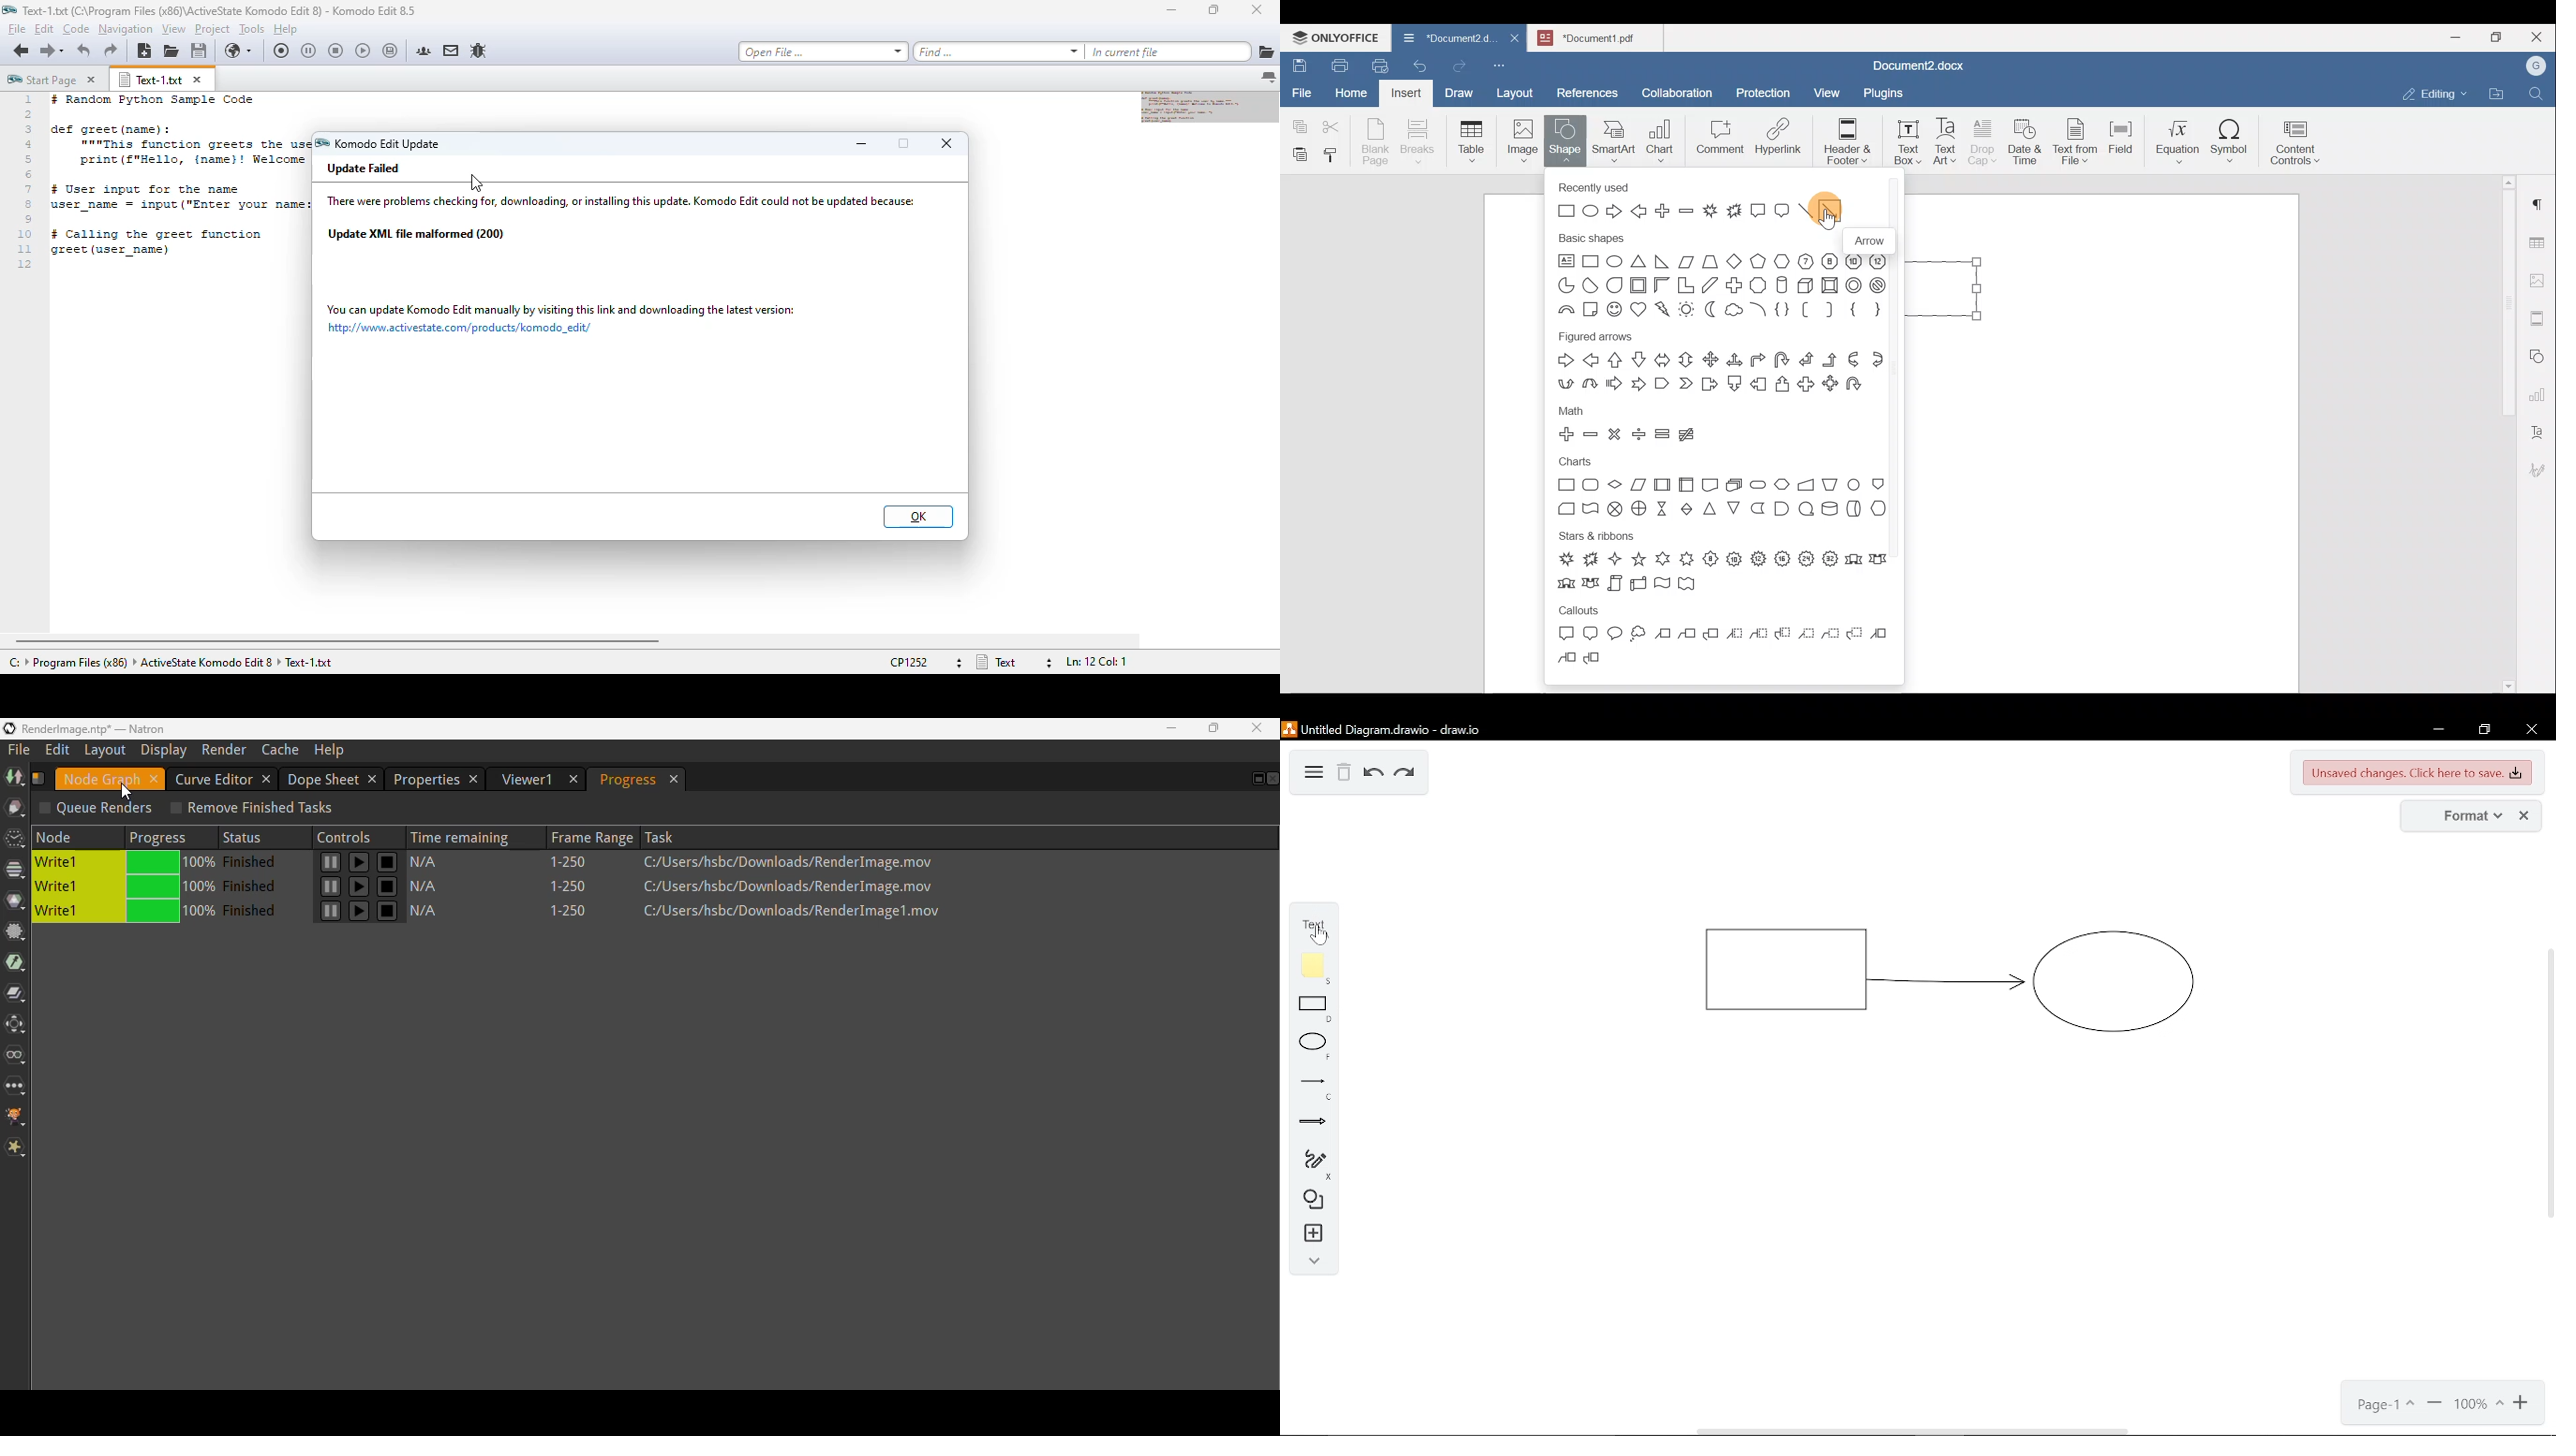  What do you see at coordinates (1828, 88) in the screenshot?
I see `View` at bounding box center [1828, 88].